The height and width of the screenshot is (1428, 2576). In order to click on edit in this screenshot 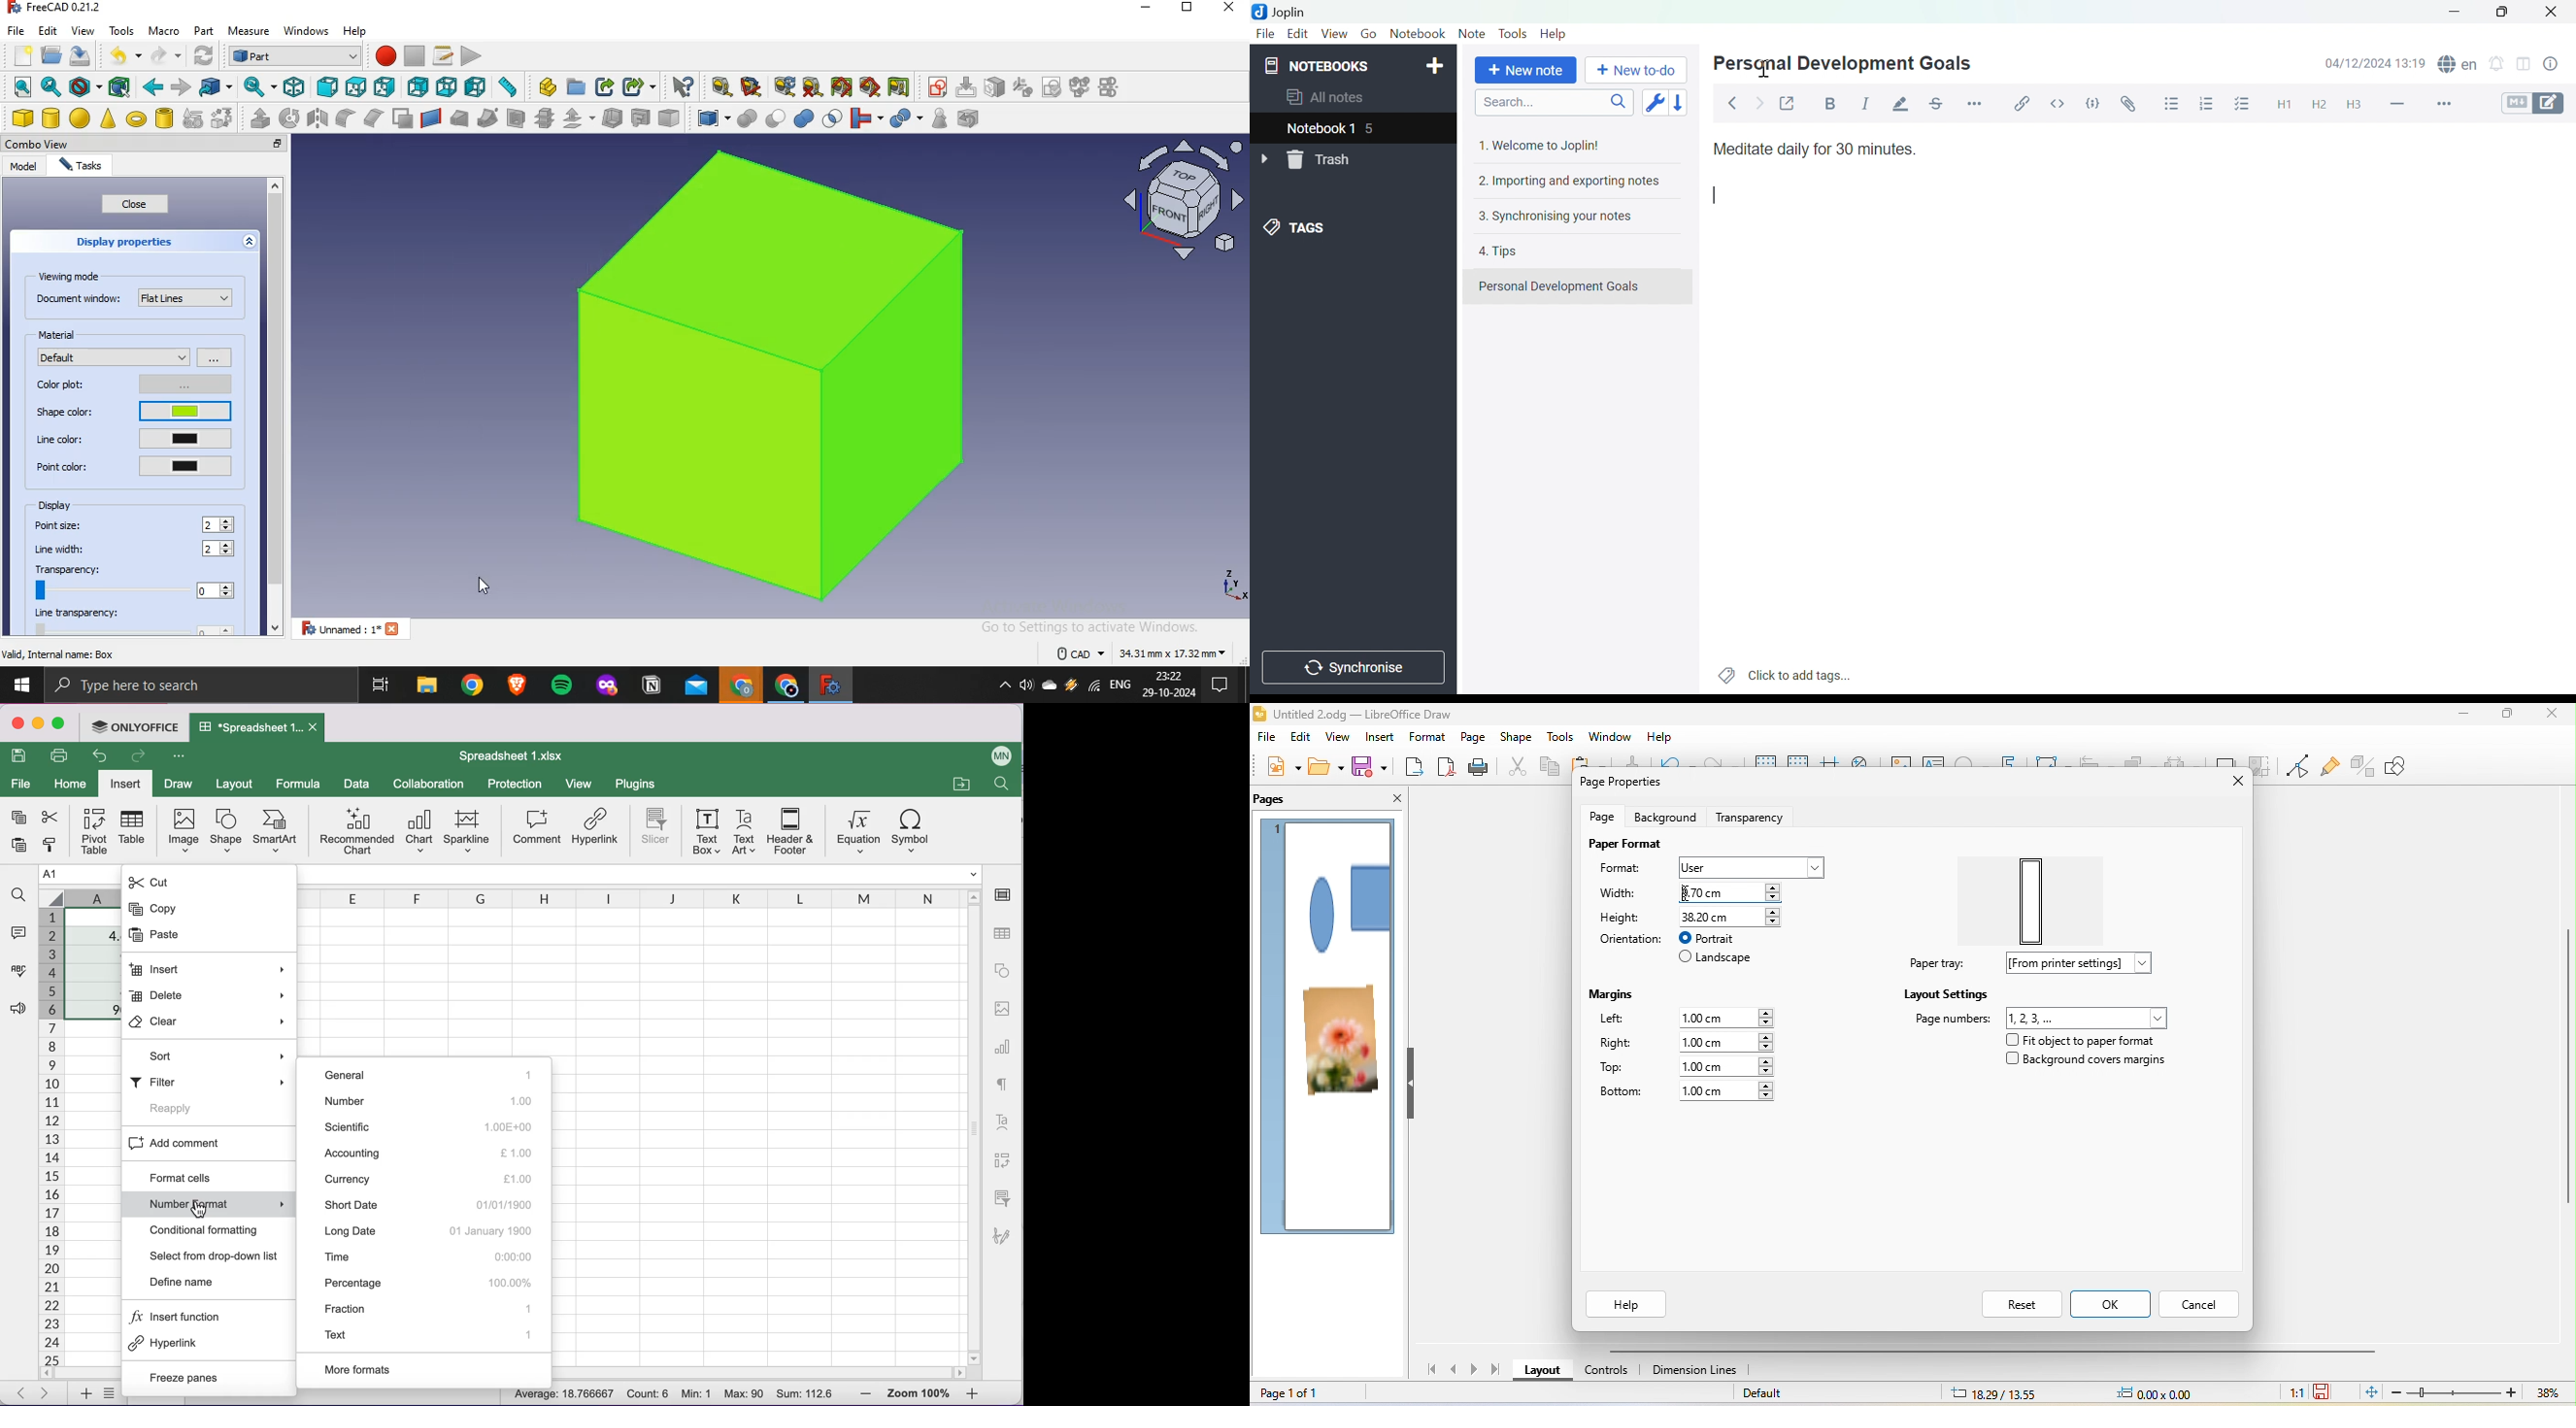, I will do `click(48, 29)`.